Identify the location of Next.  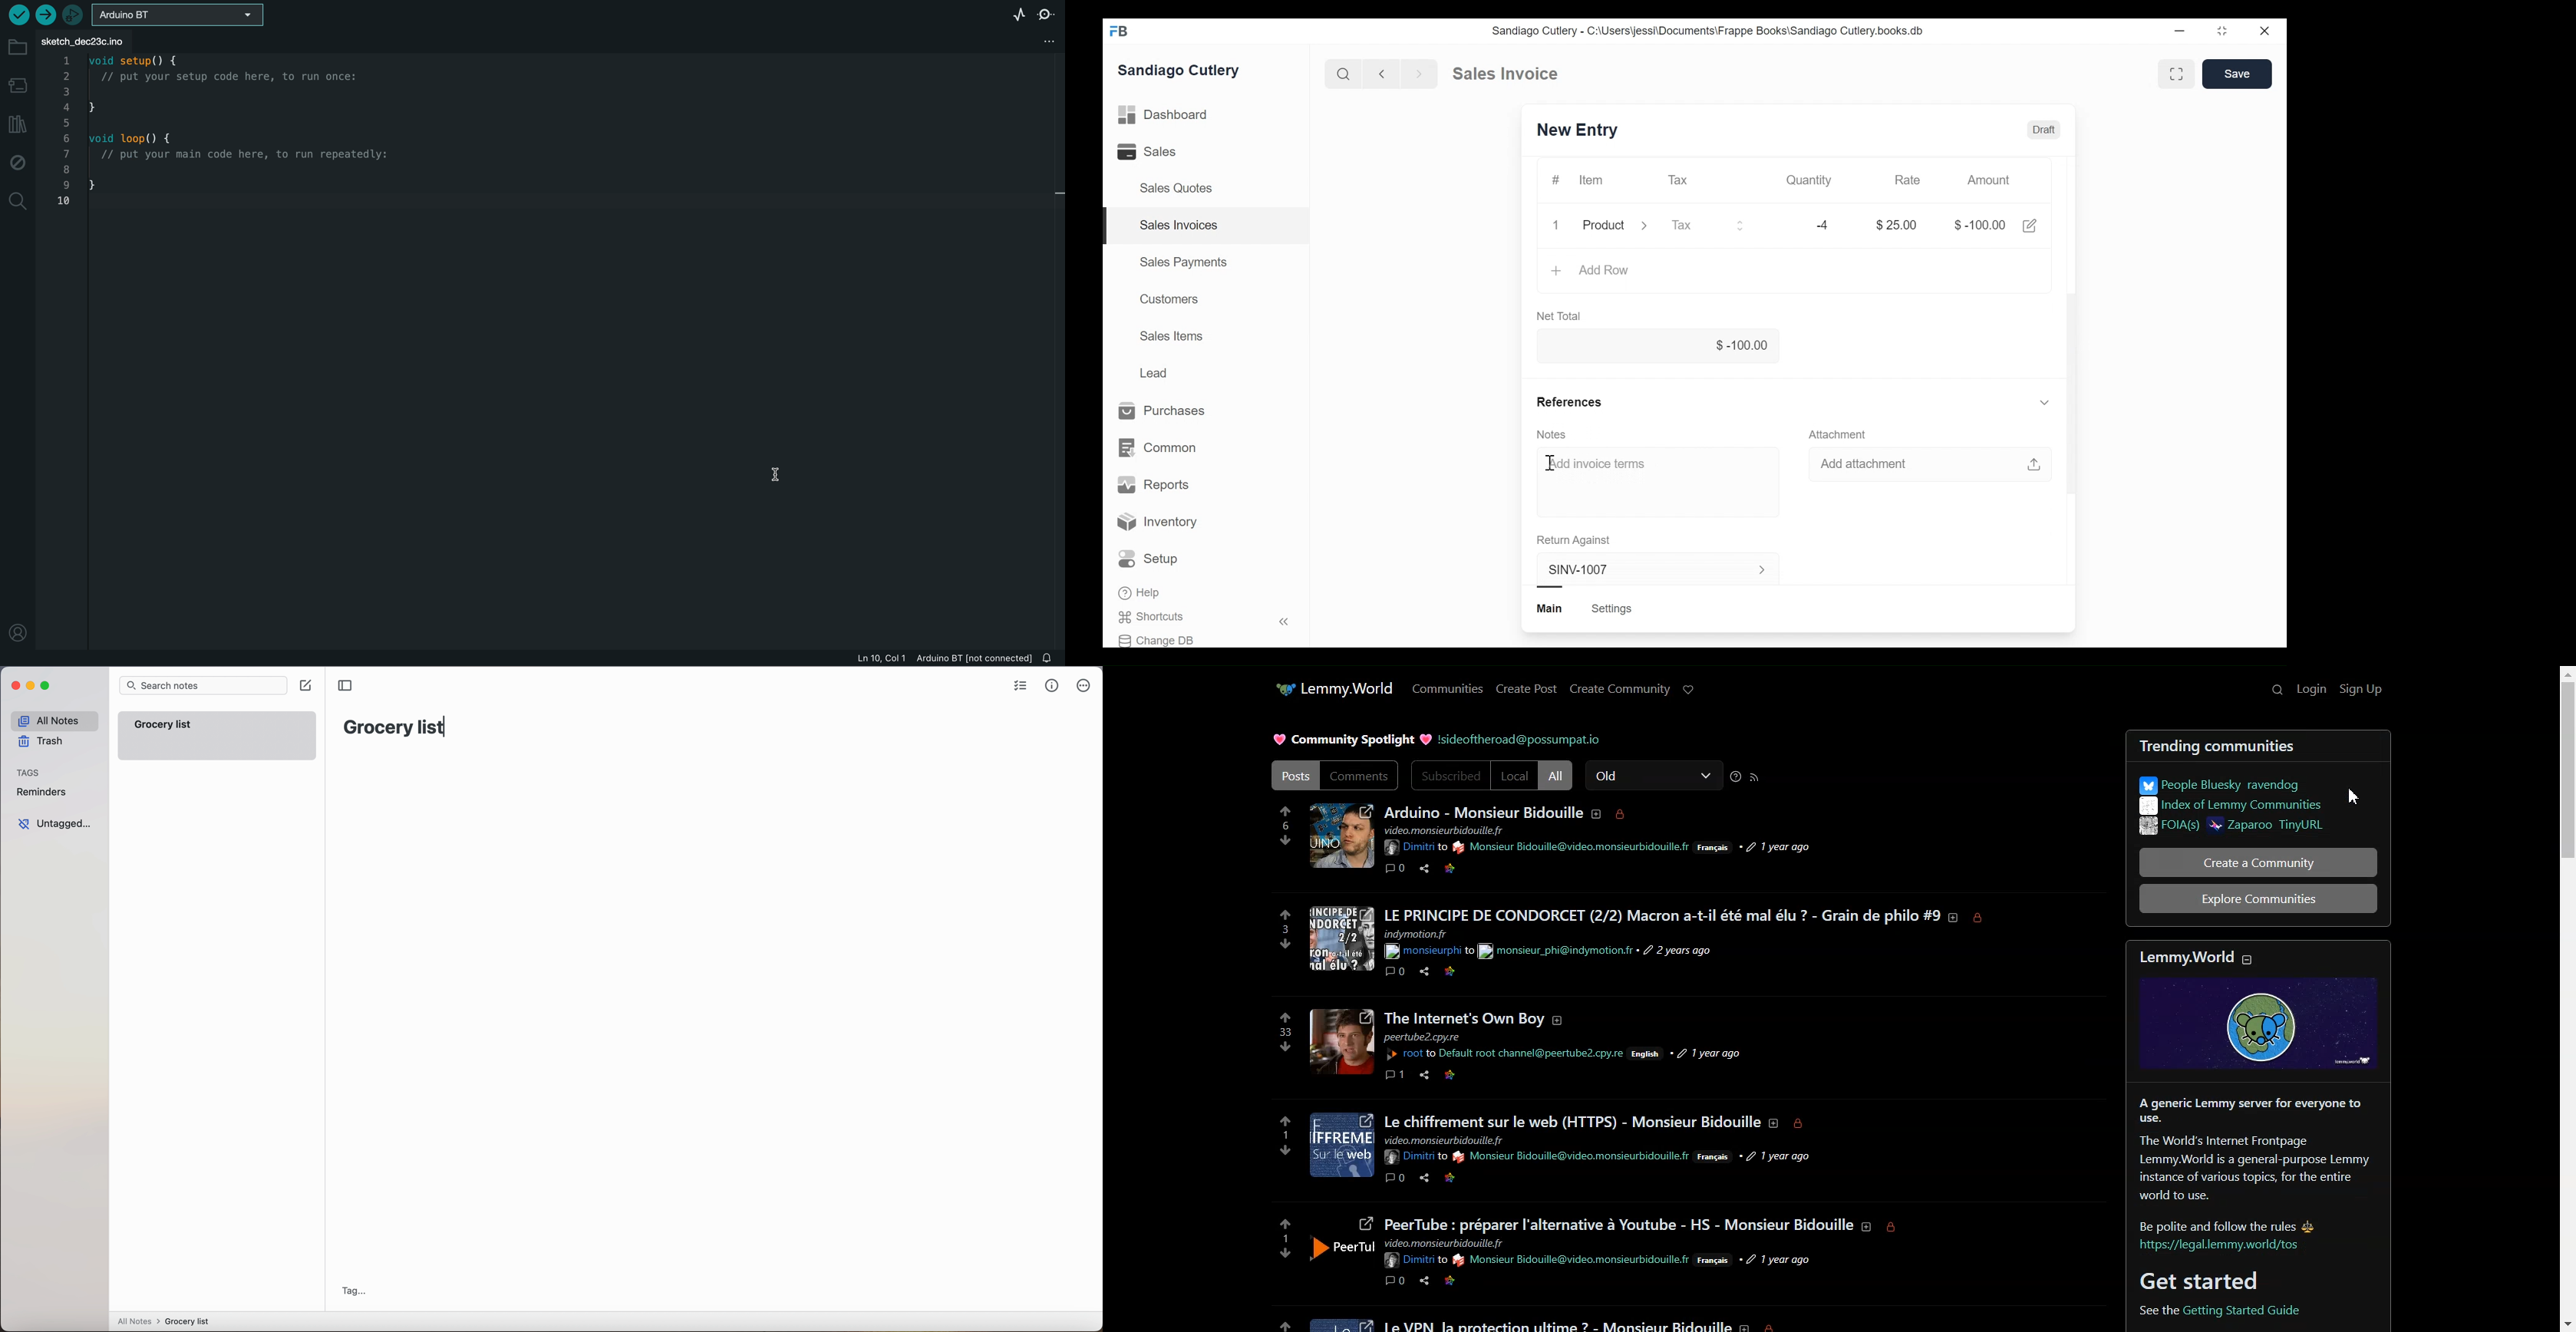
(1420, 73).